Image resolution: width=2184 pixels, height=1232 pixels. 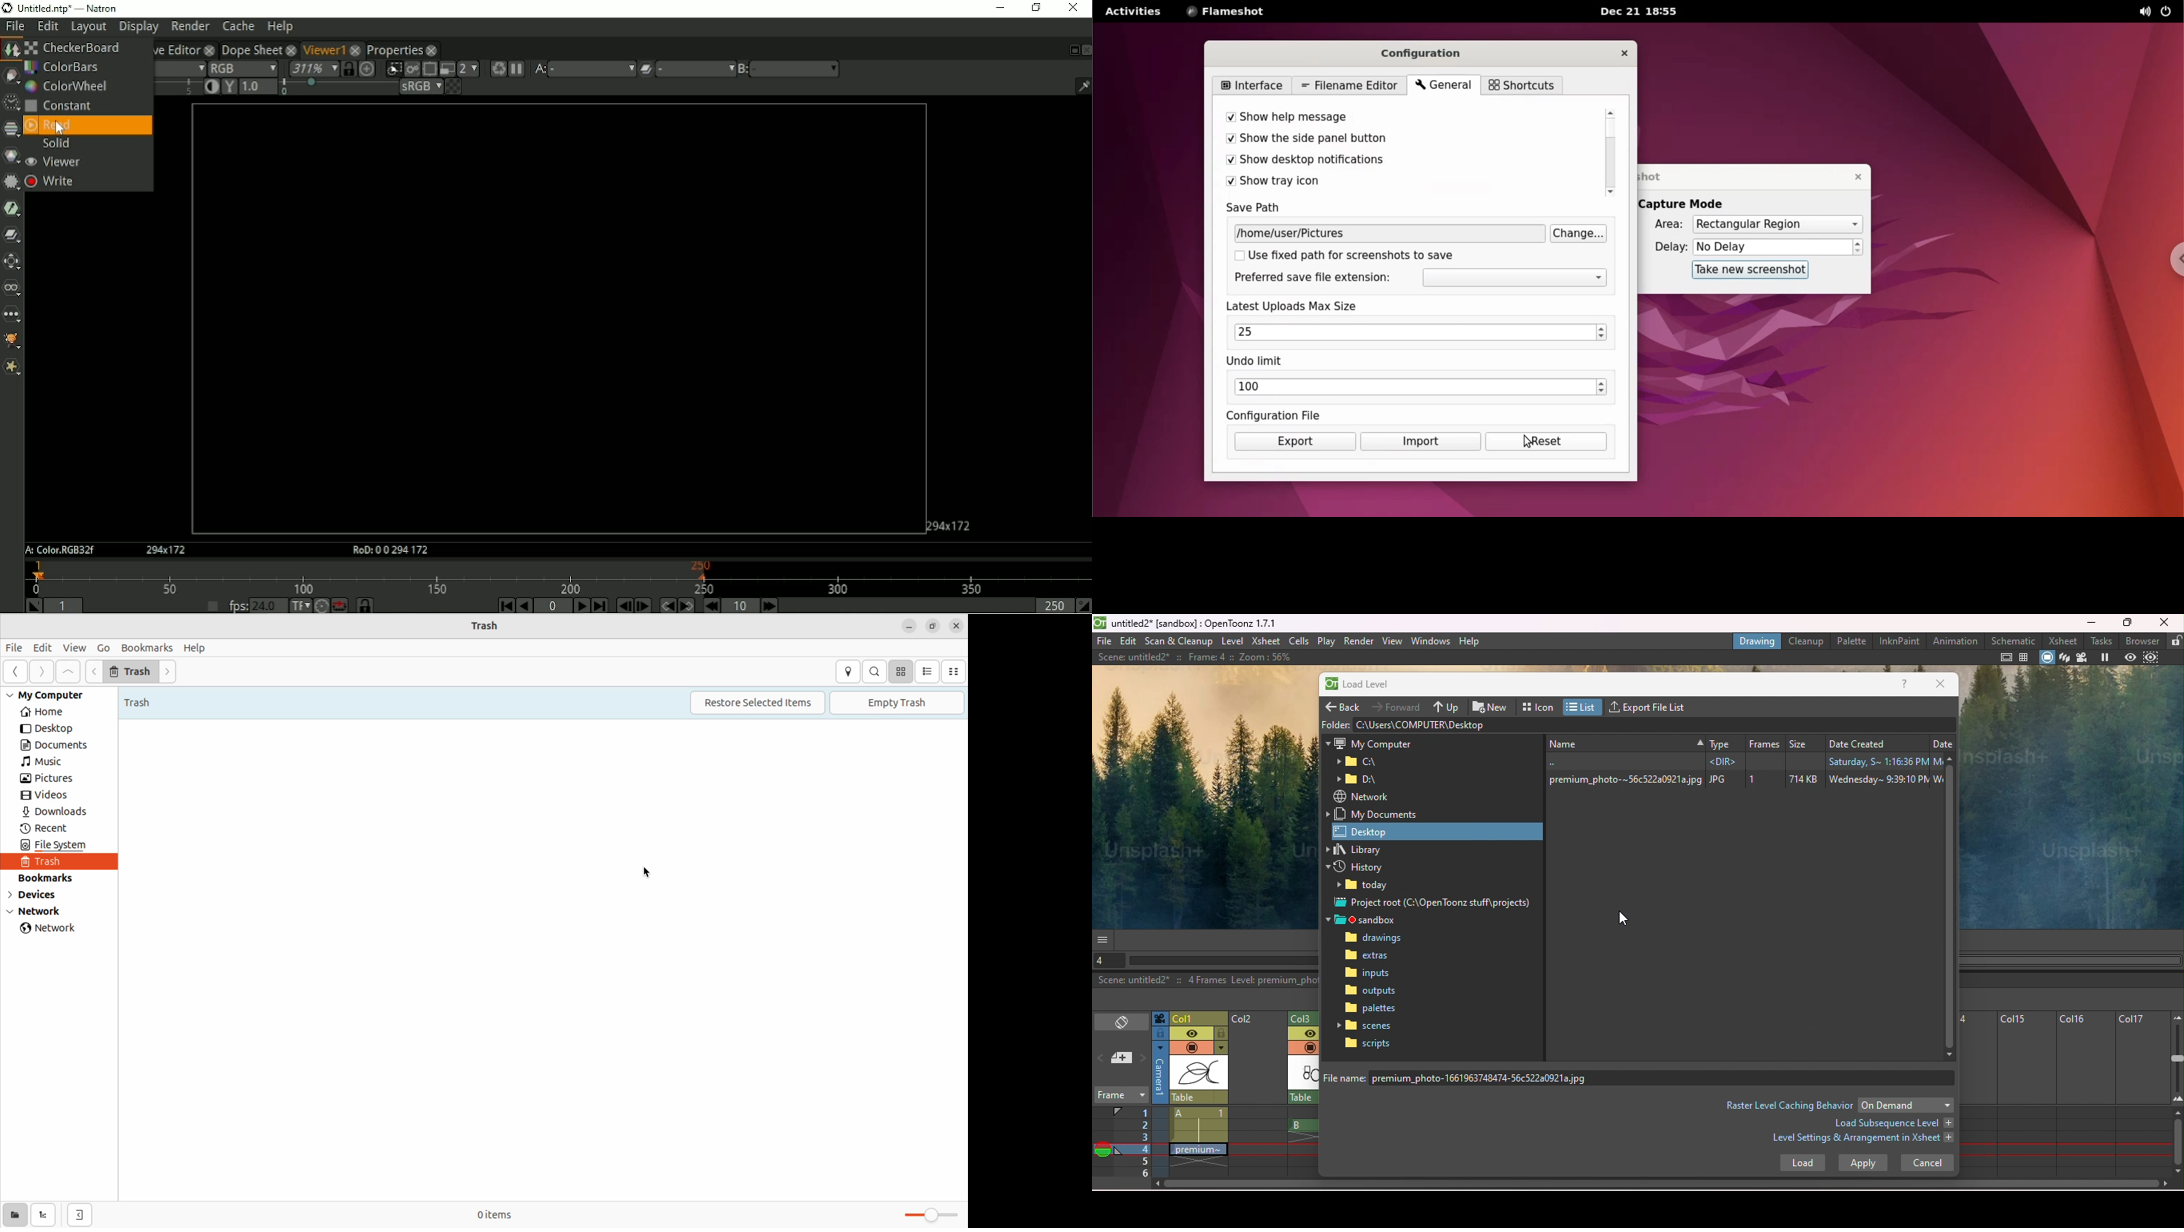 I want to click on Horizontal scroll bar, so click(x=1665, y=1186).